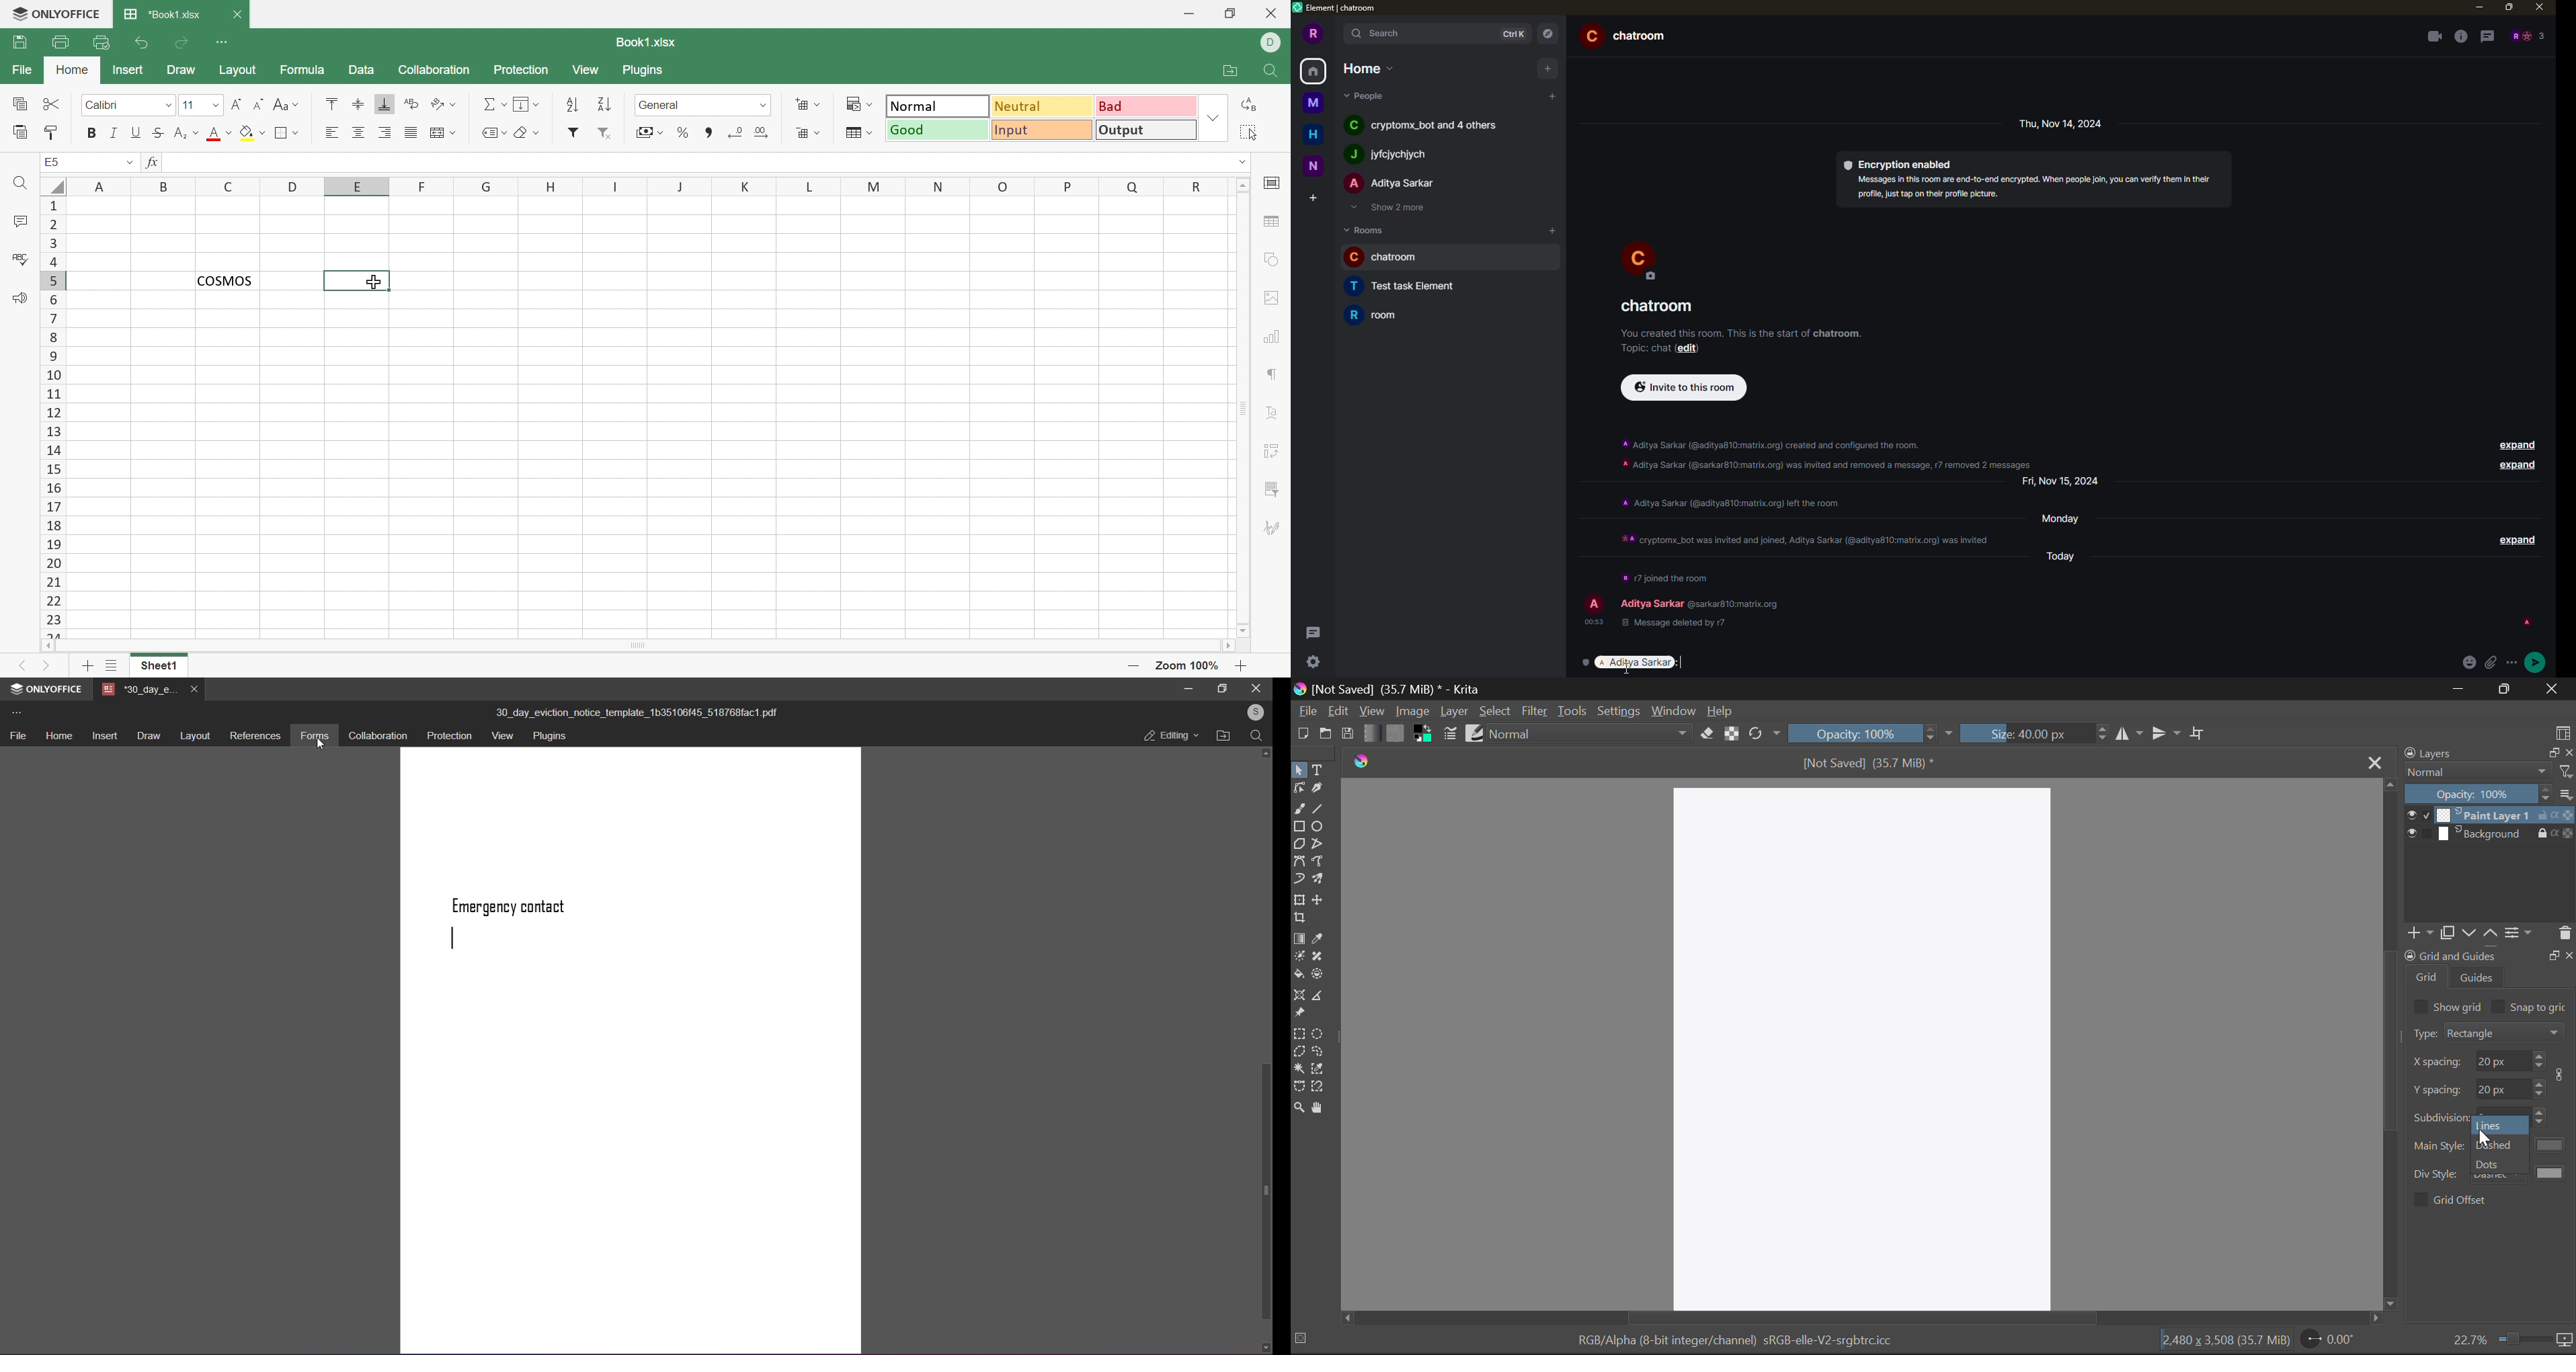 This screenshot has height=1372, width=2576. Describe the element at coordinates (1319, 975) in the screenshot. I see `Enclose and fill` at that location.